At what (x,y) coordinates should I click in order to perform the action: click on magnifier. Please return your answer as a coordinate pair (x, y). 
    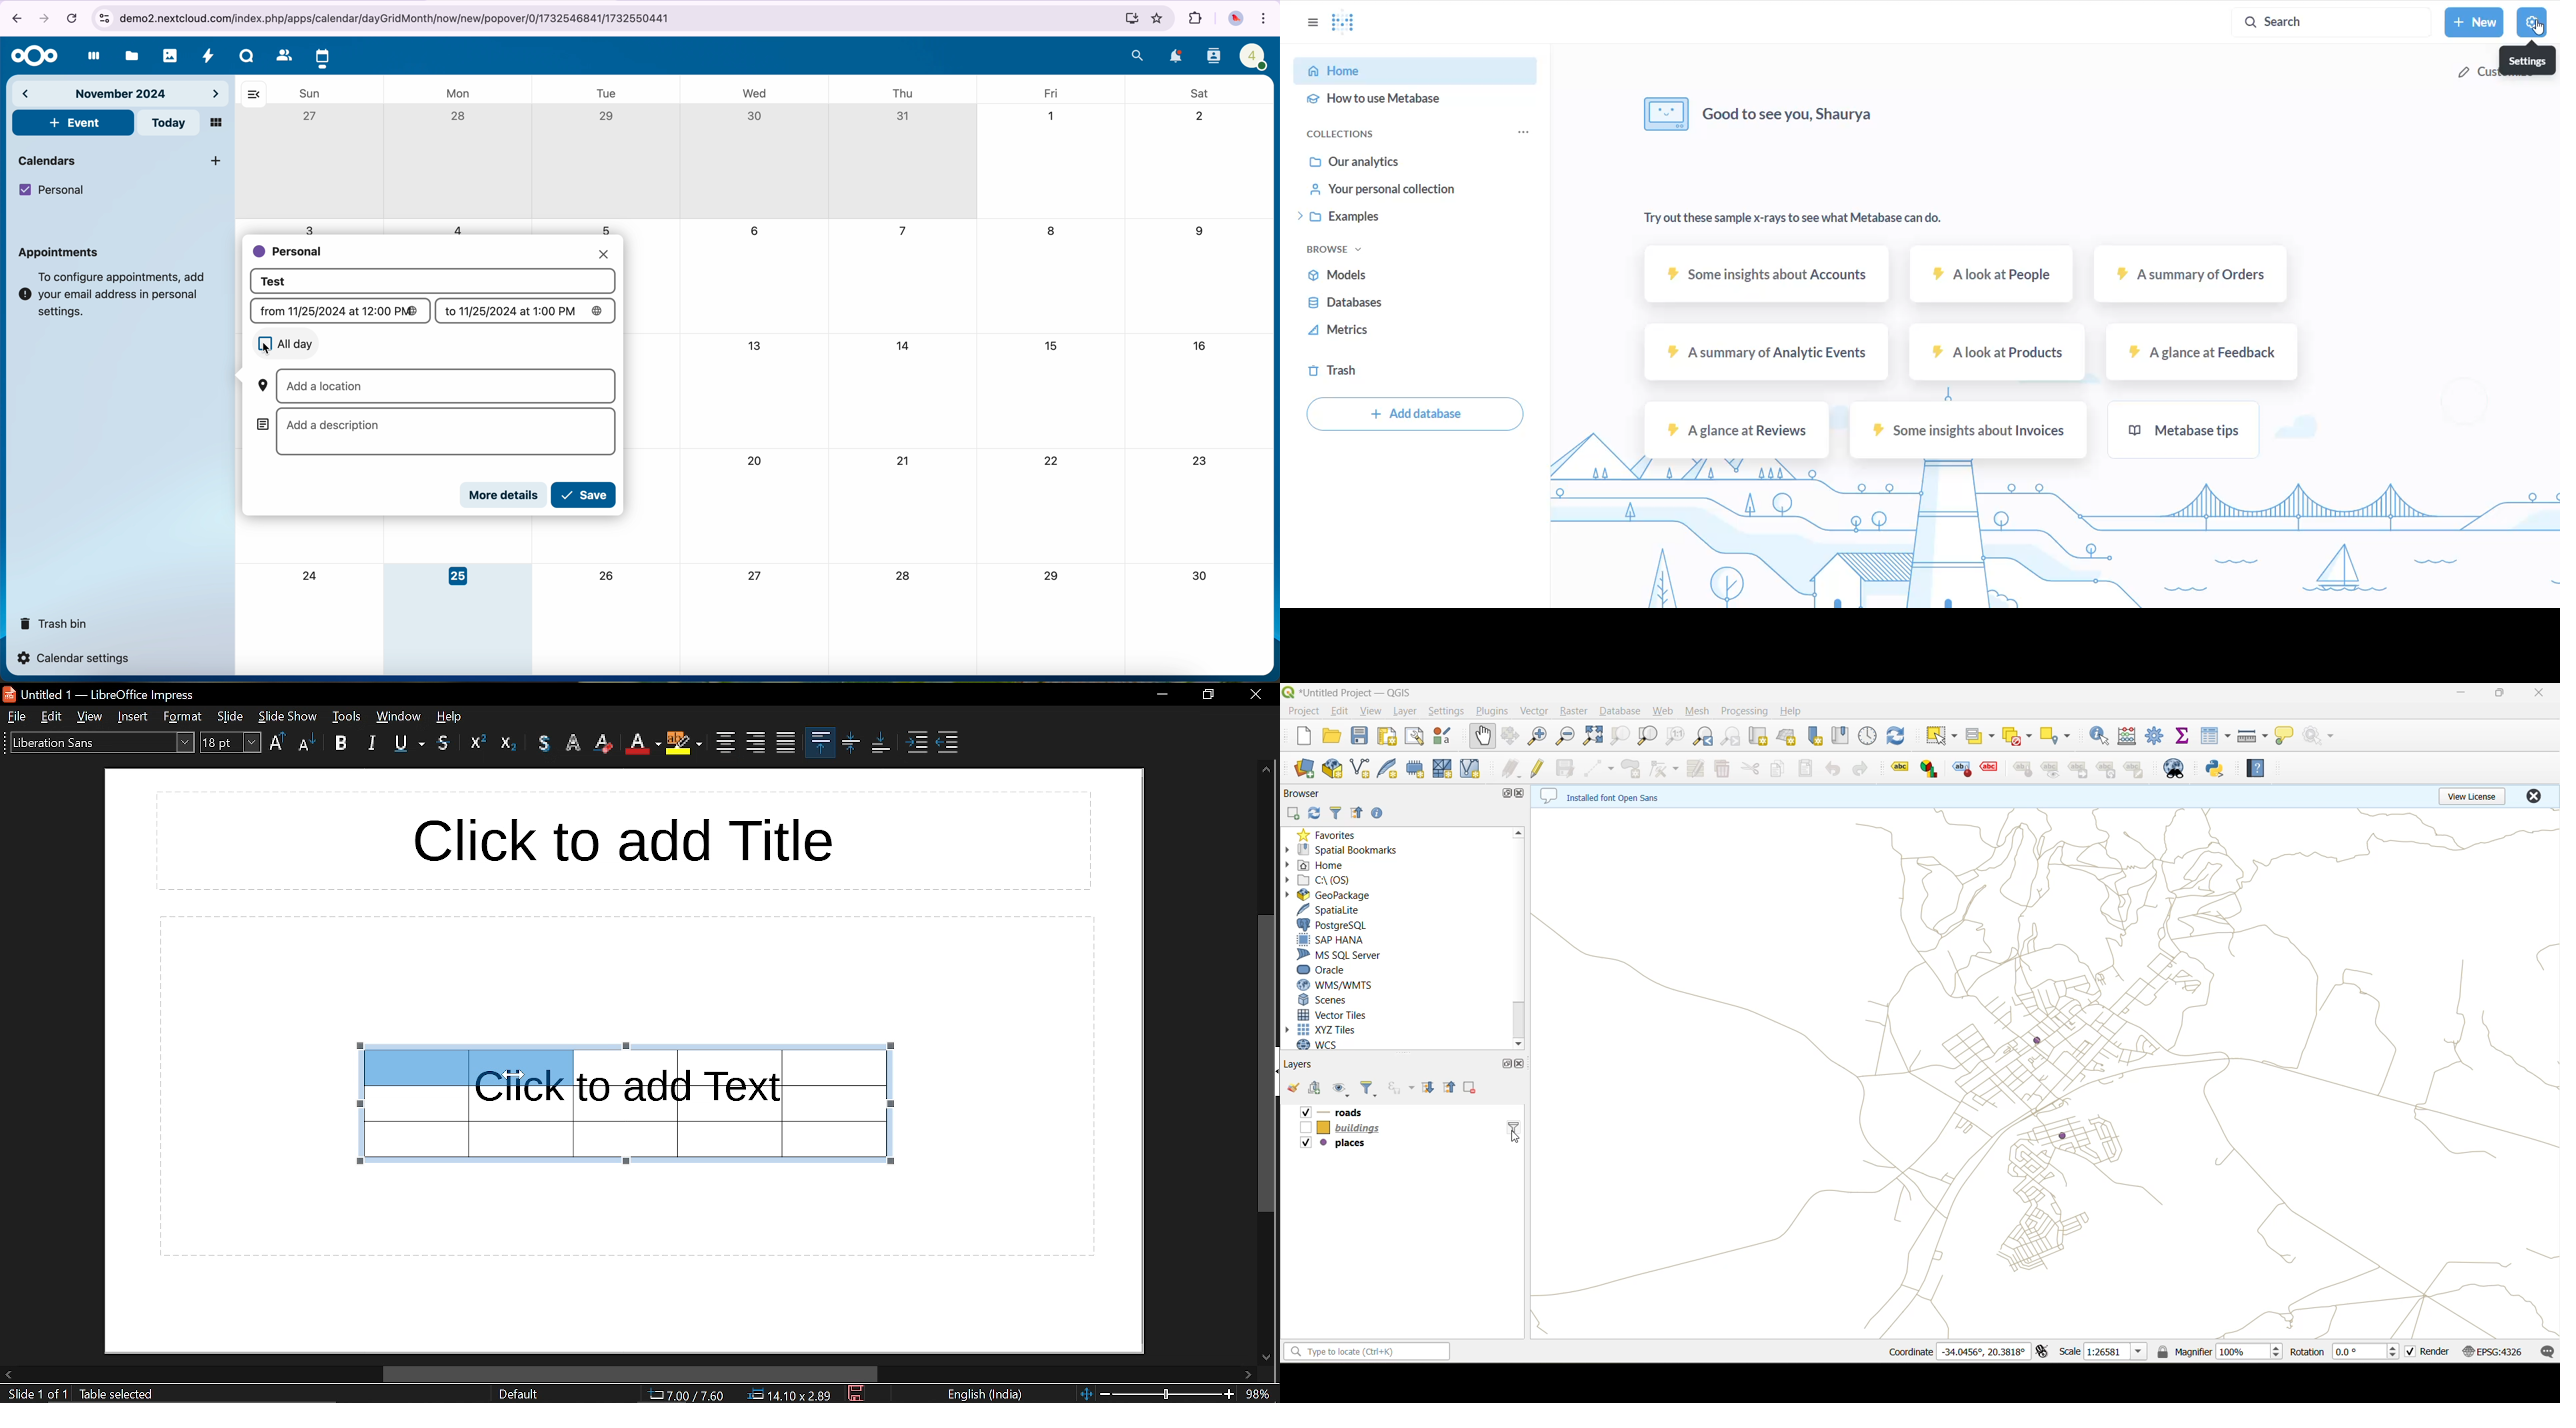
    Looking at the image, I should click on (2222, 1353).